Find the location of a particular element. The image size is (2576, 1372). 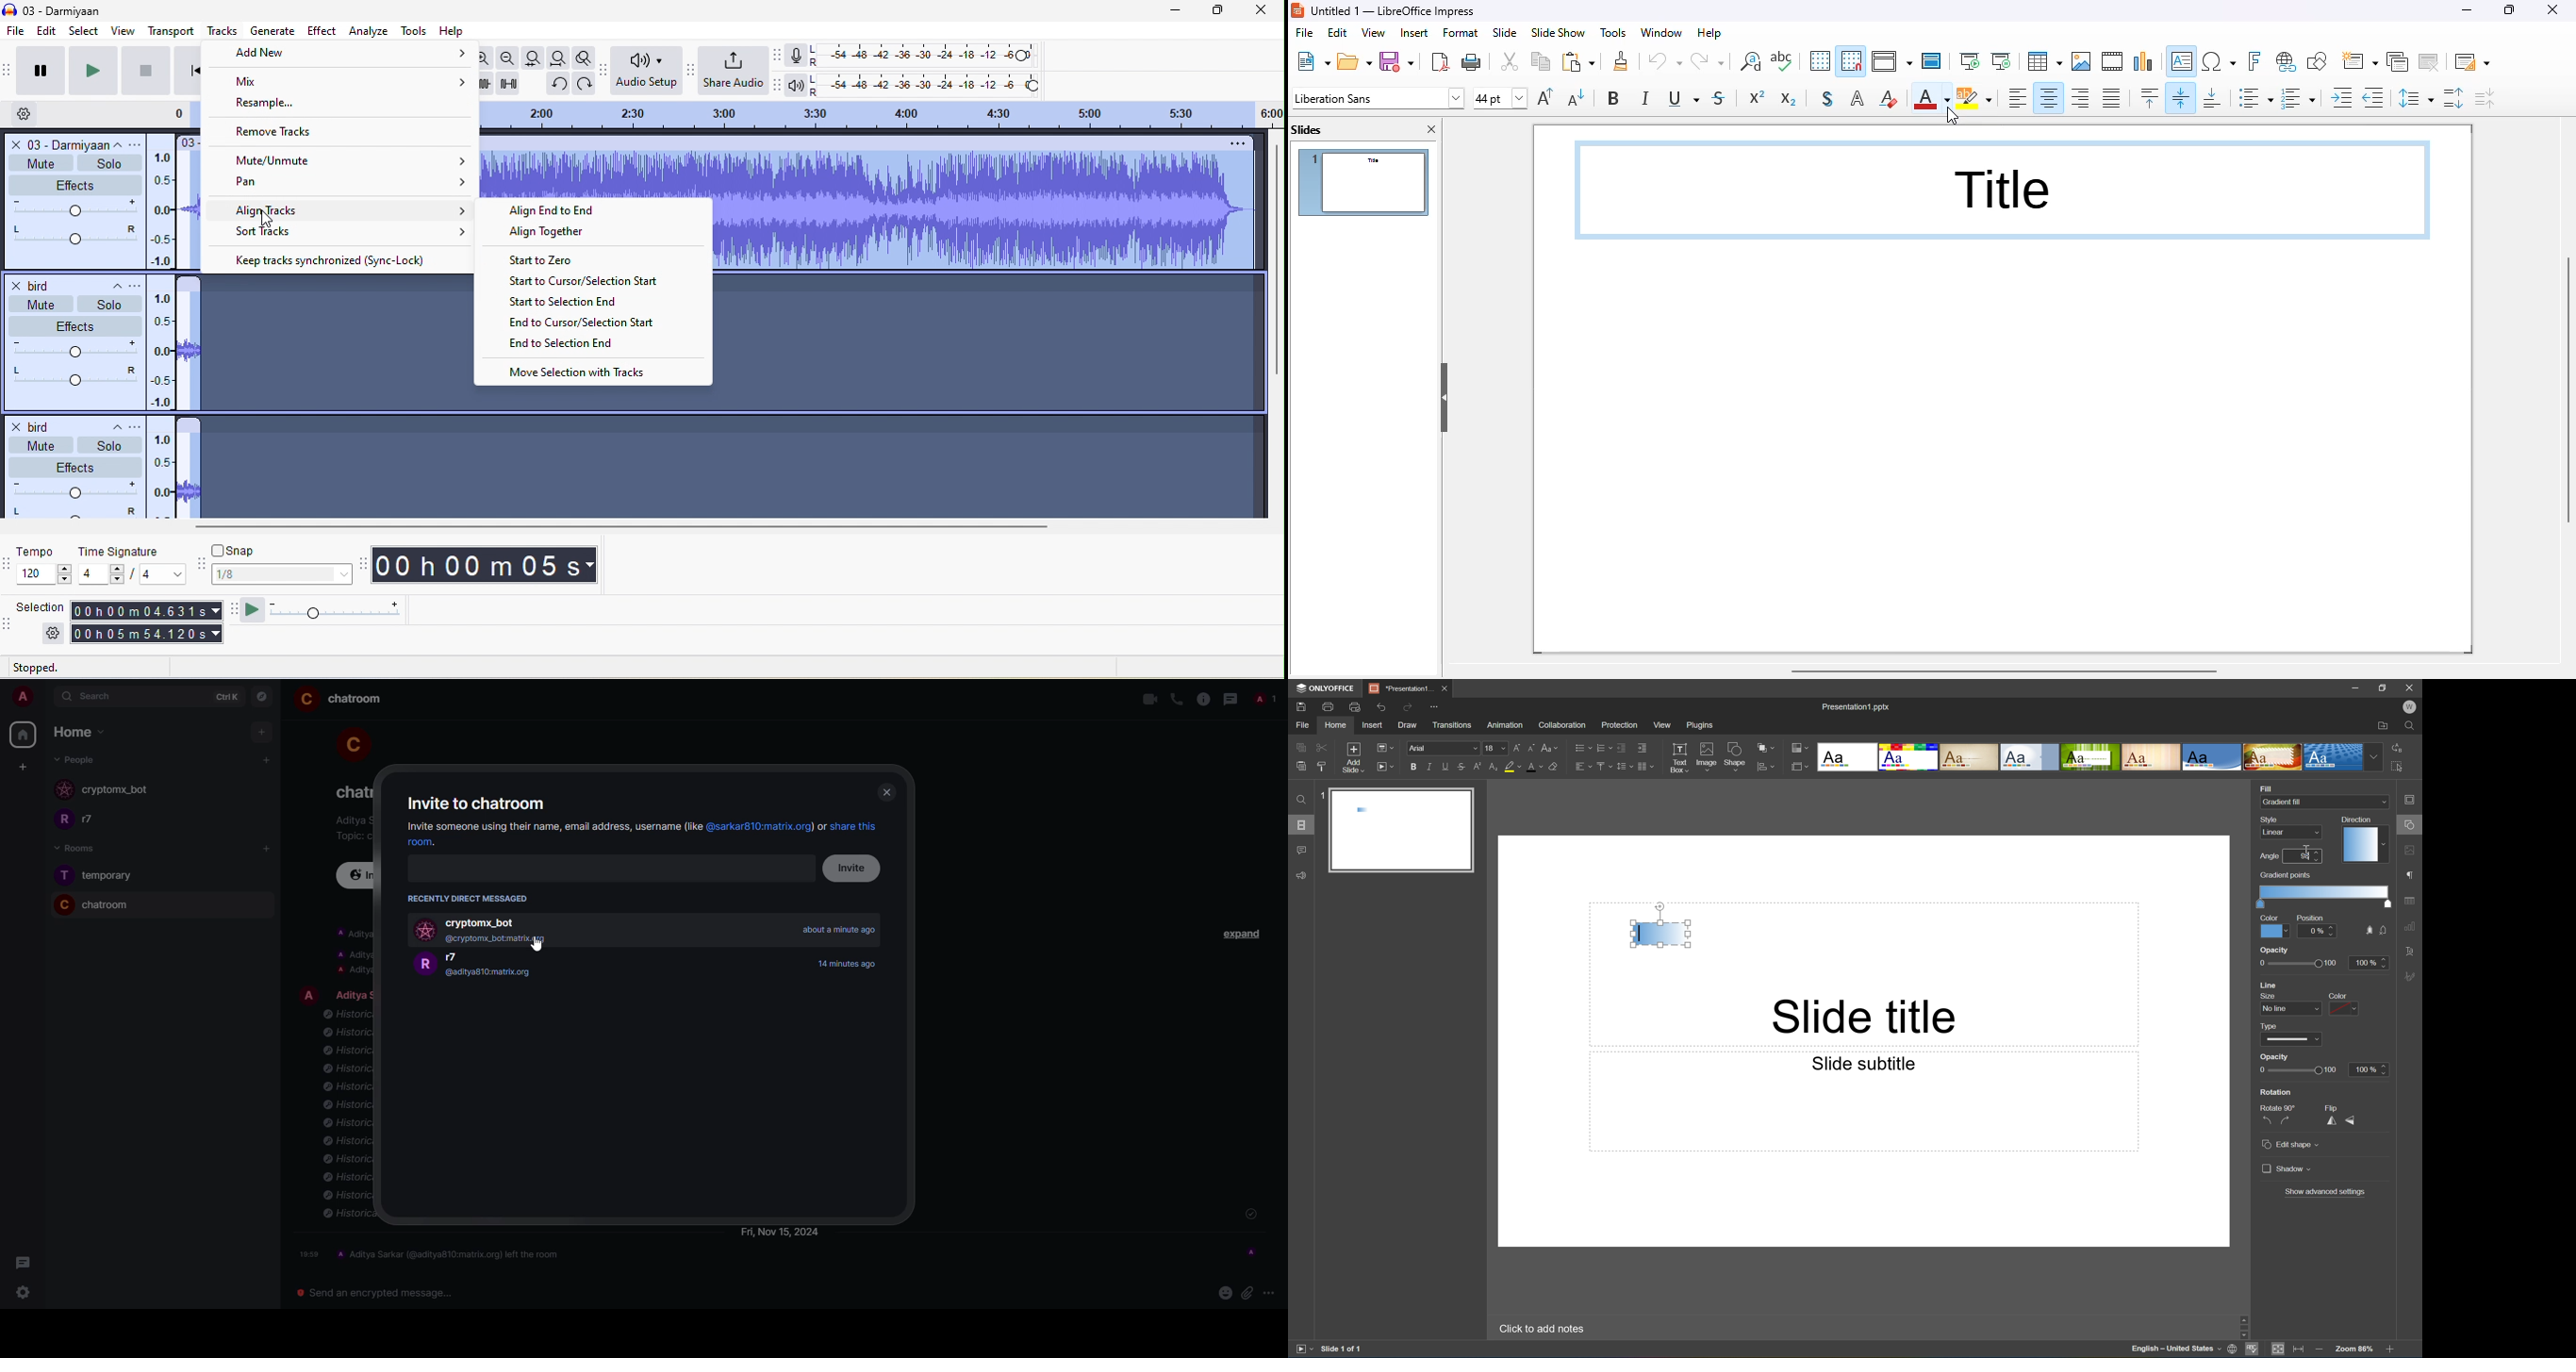

option is located at coordinates (1236, 146).